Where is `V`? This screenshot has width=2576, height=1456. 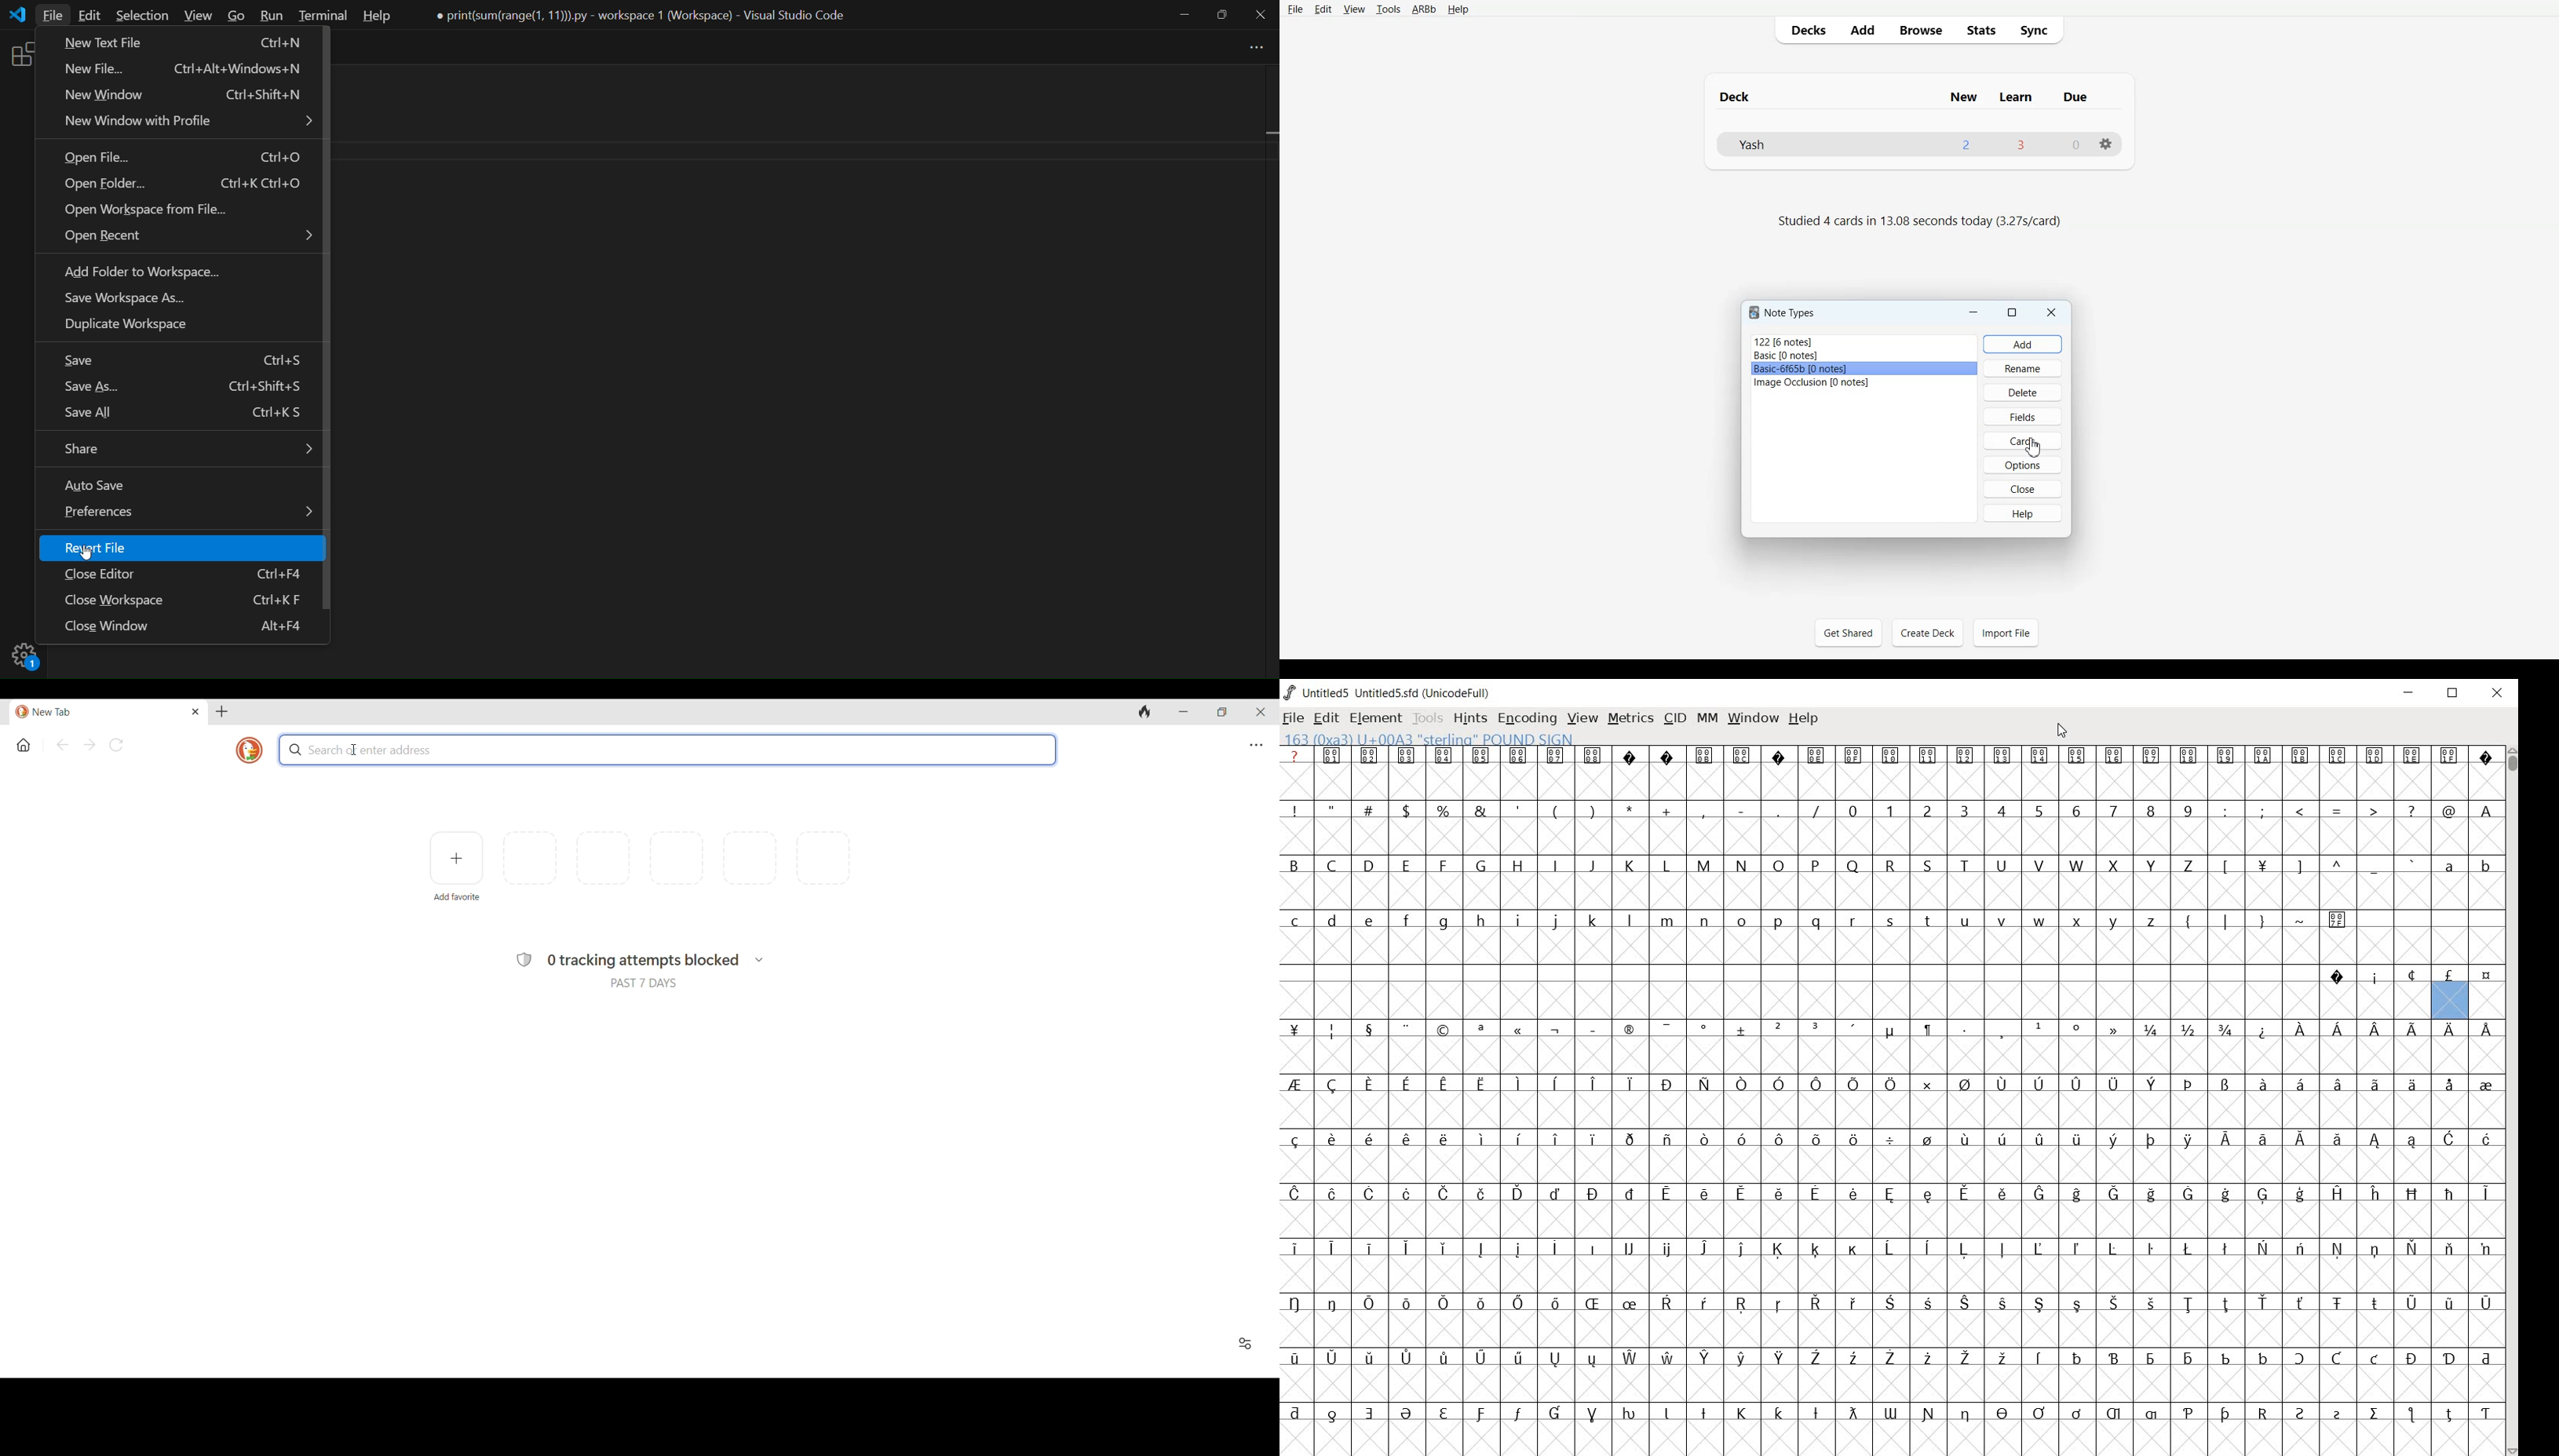 V is located at coordinates (2039, 865).